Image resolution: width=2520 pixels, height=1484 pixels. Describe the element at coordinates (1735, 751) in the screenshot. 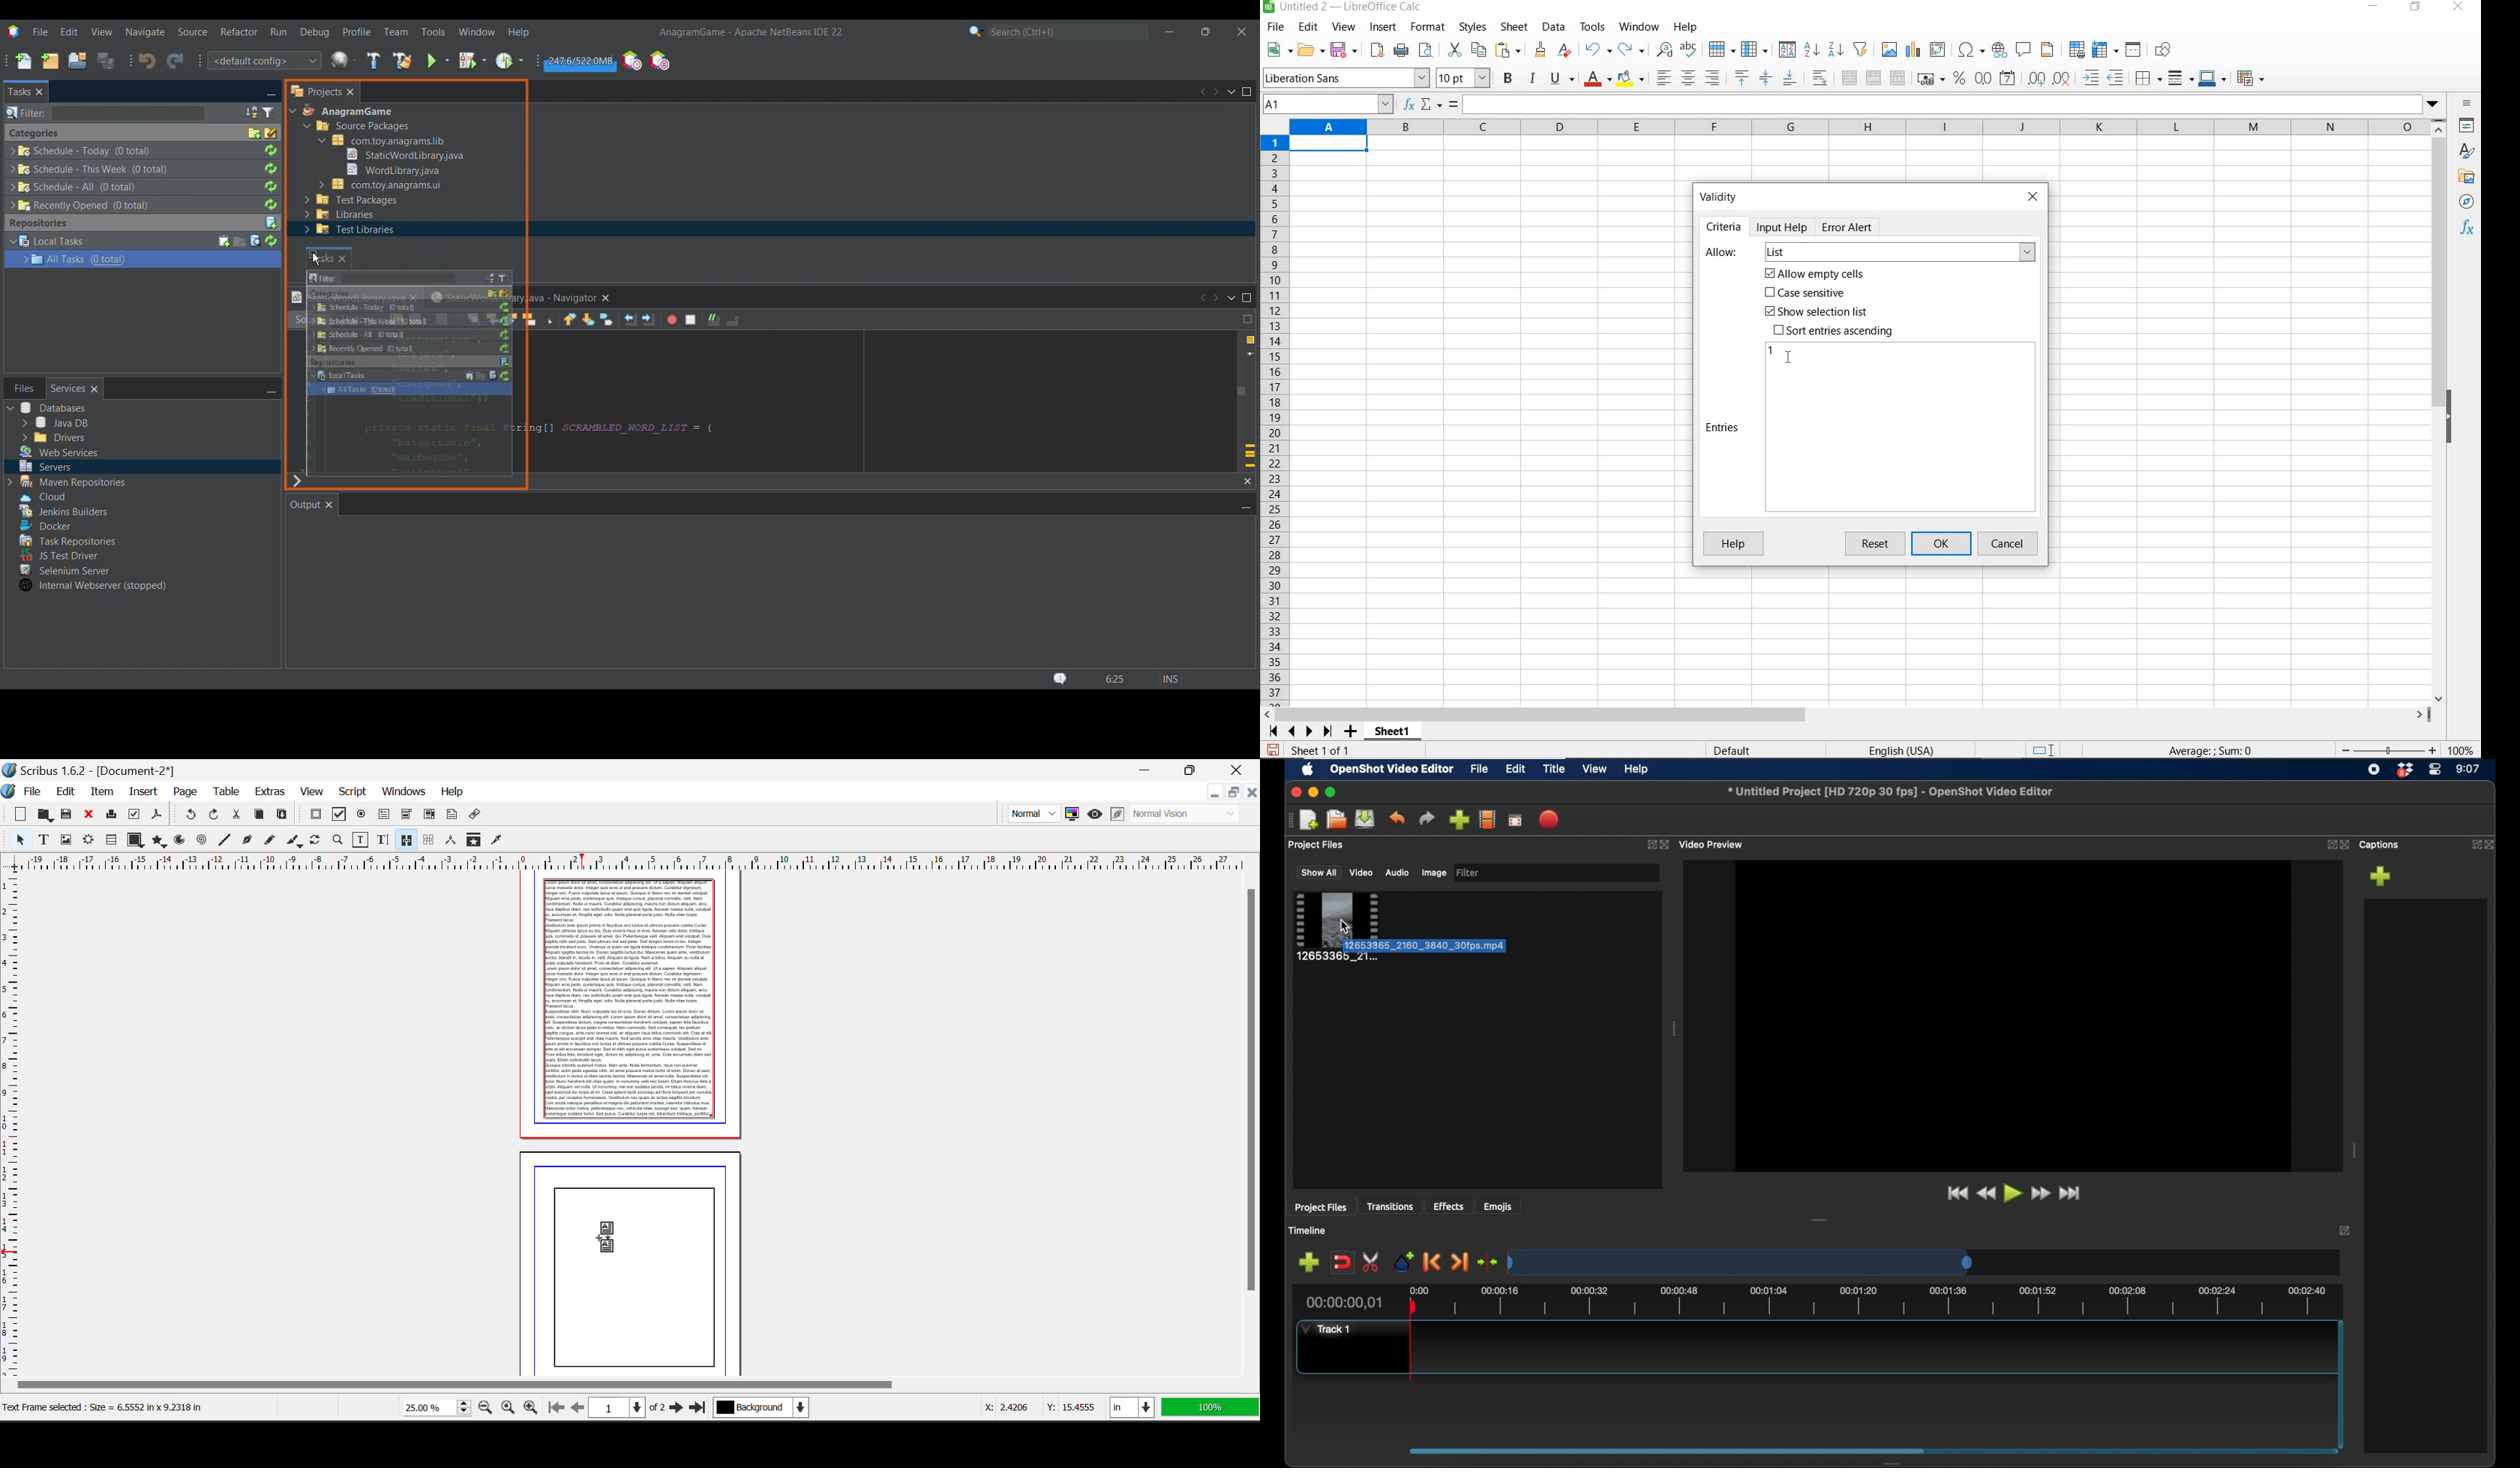

I see `default` at that location.